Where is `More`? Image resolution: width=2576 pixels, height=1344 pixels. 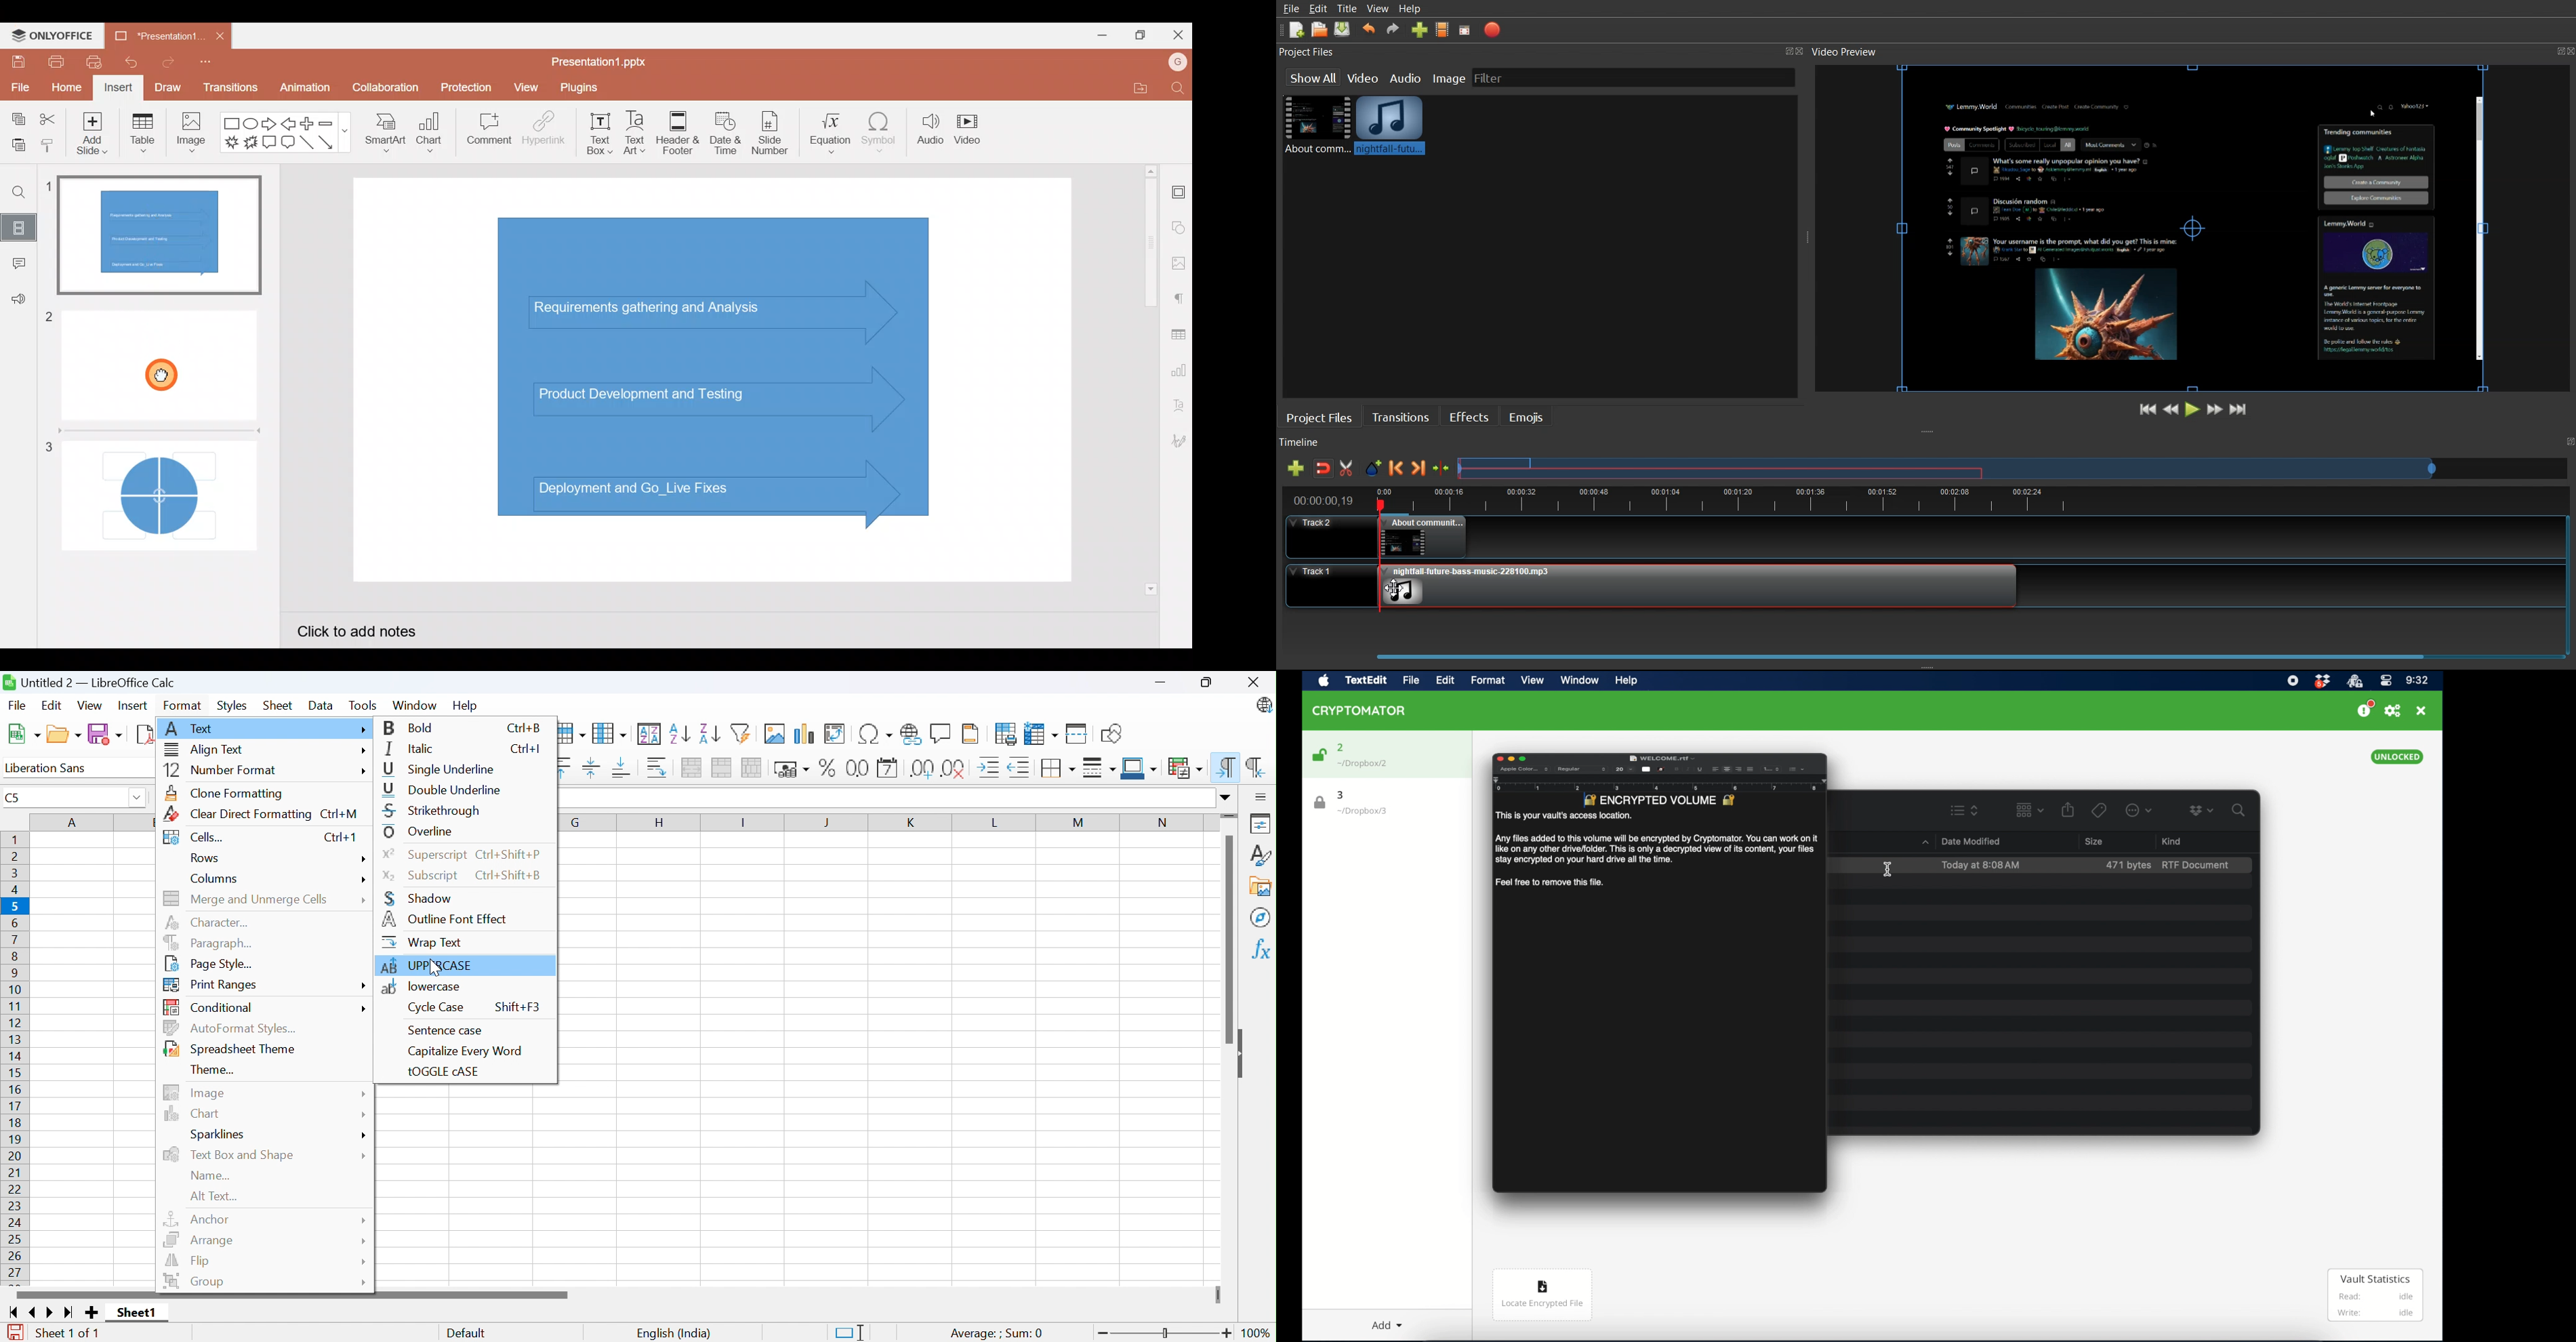 More is located at coordinates (364, 985).